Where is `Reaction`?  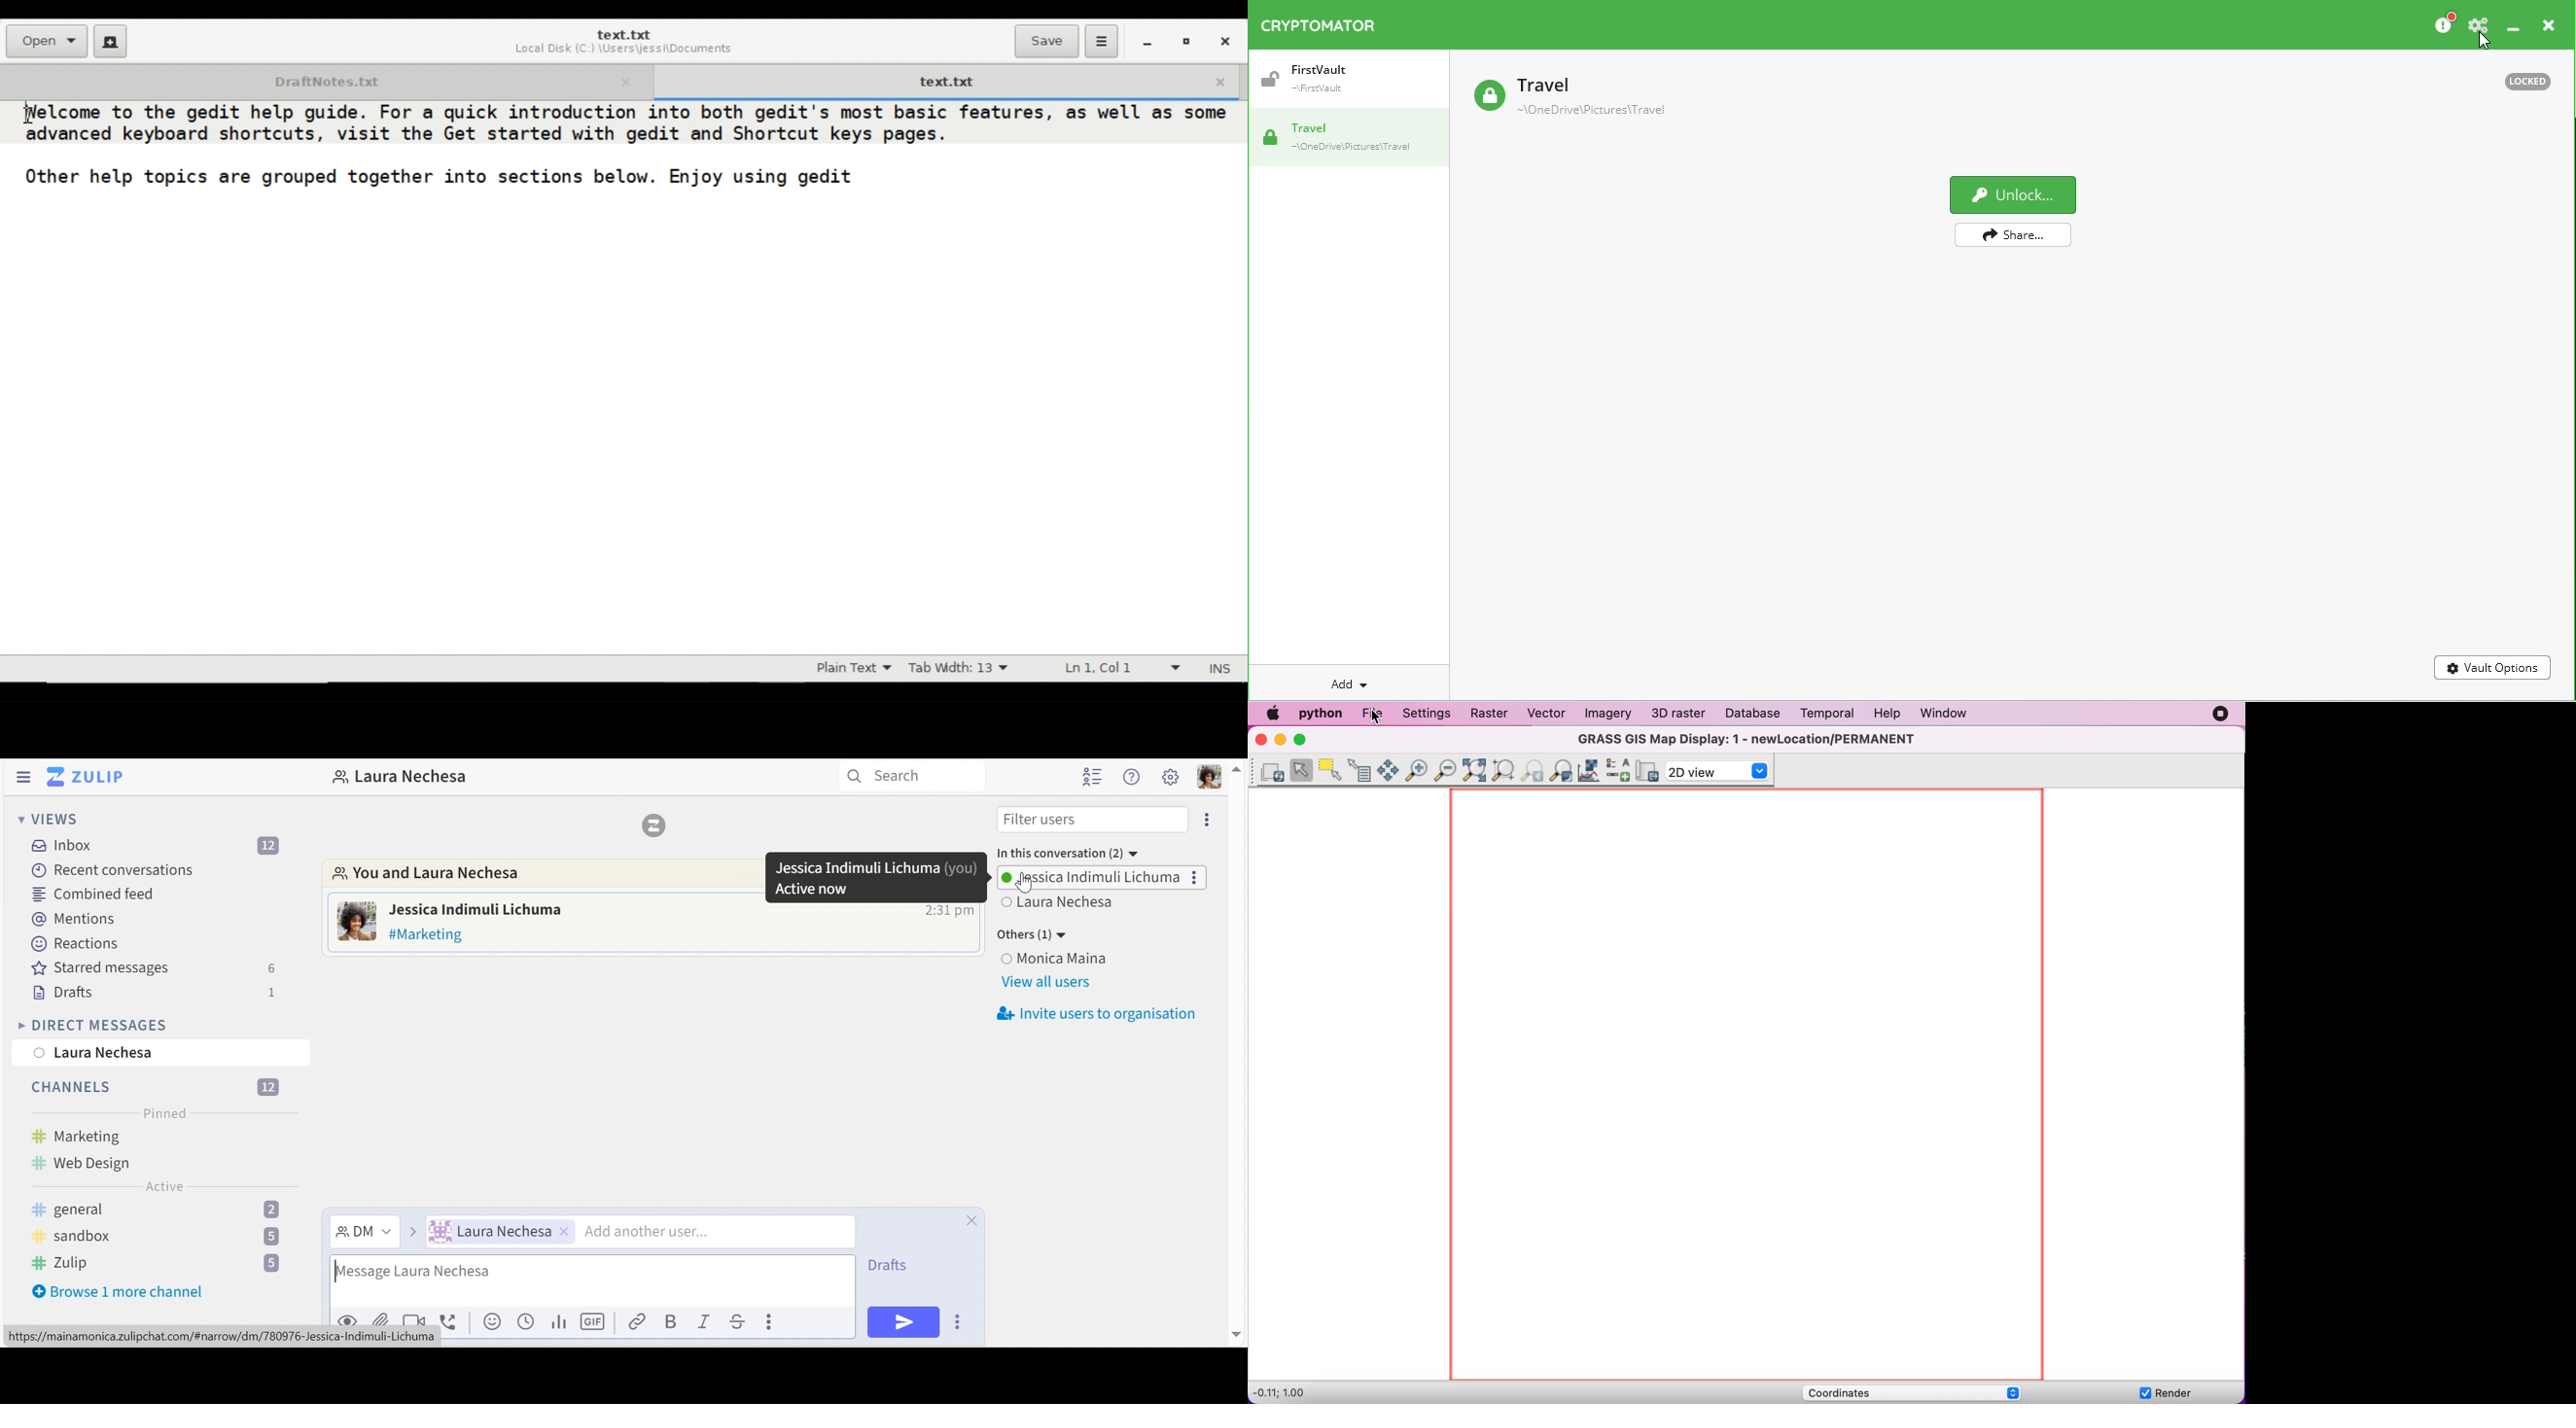 Reaction is located at coordinates (75, 942).